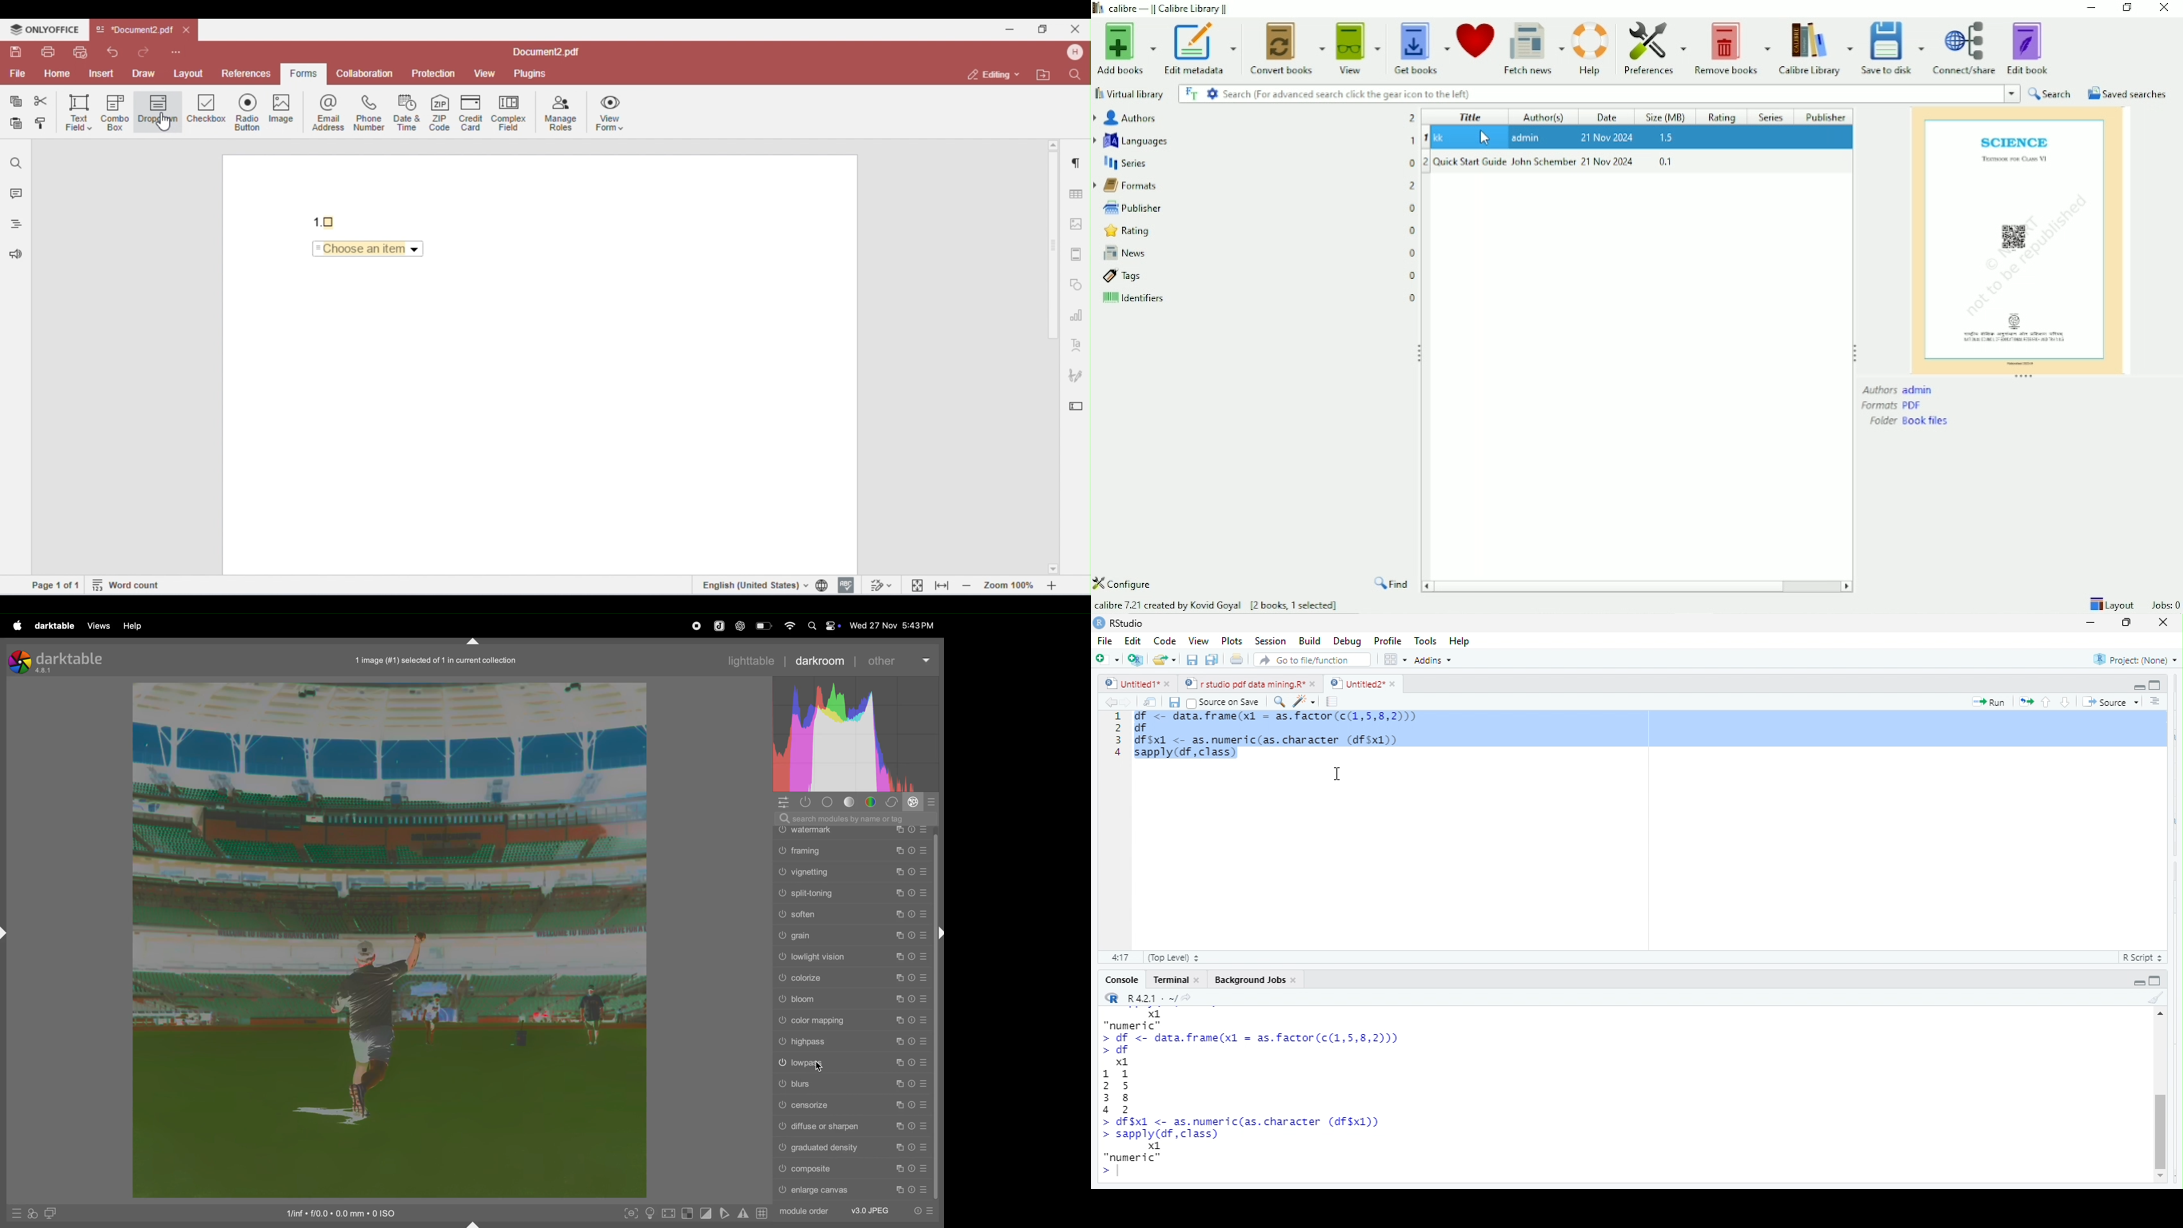 The width and height of the screenshot is (2184, 1232). Describe the element at coordinates (852, 892) in the screenshot. I see `split toning` at that location.